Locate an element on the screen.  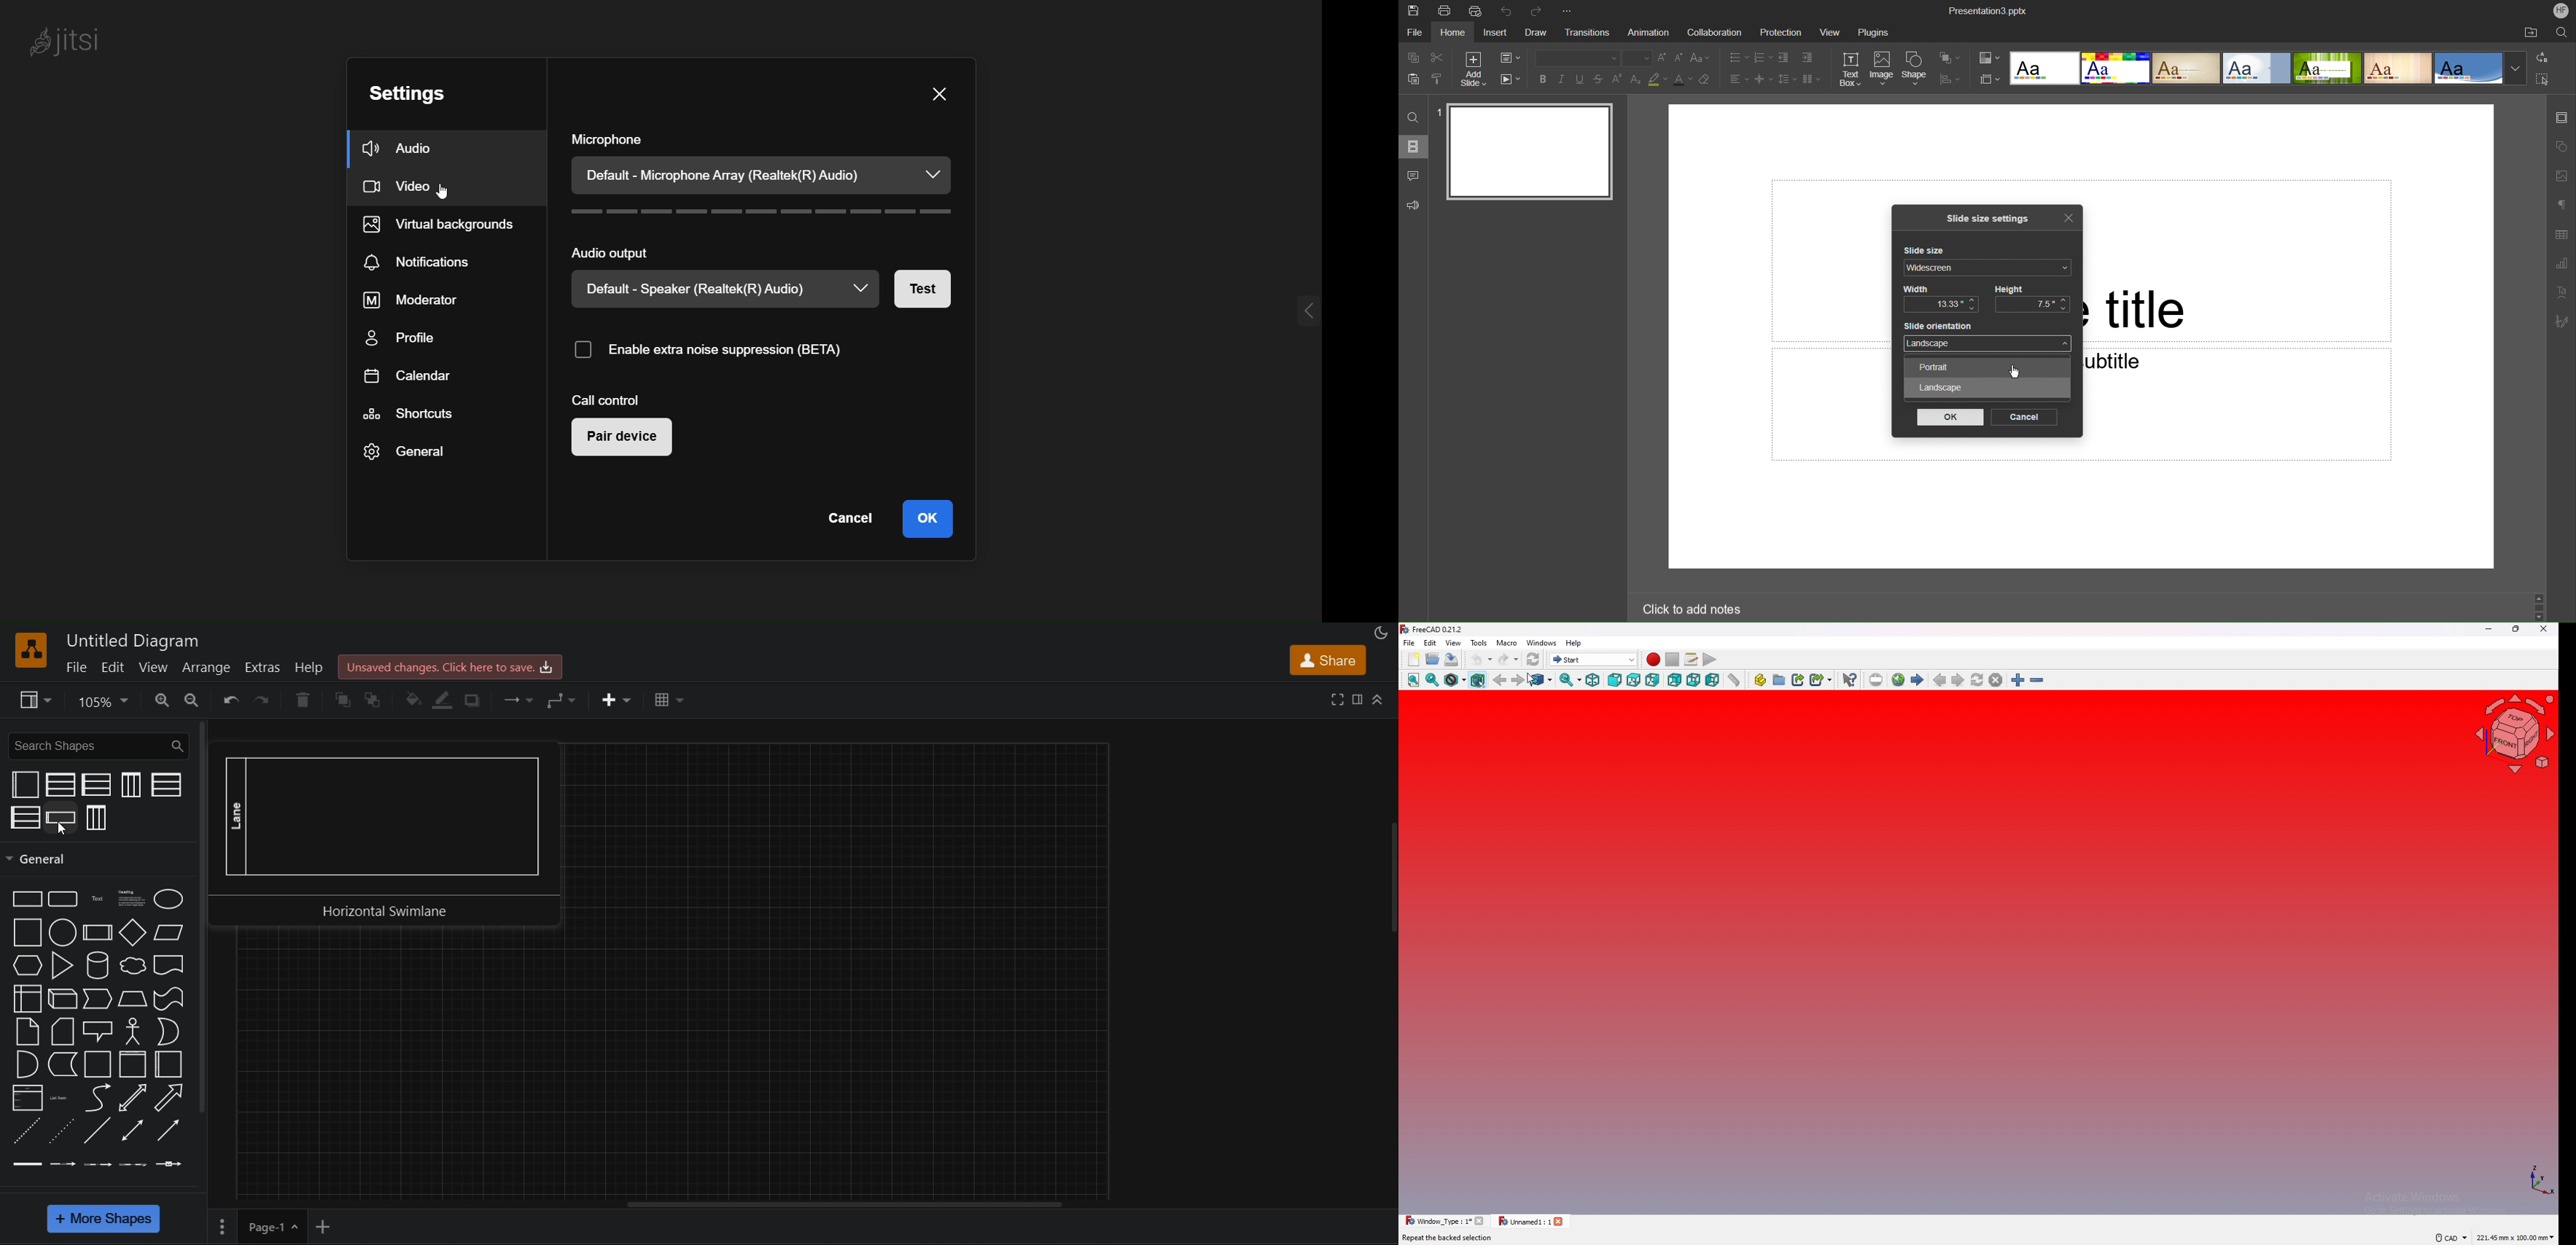
help is located at coordinates (1574, 643).